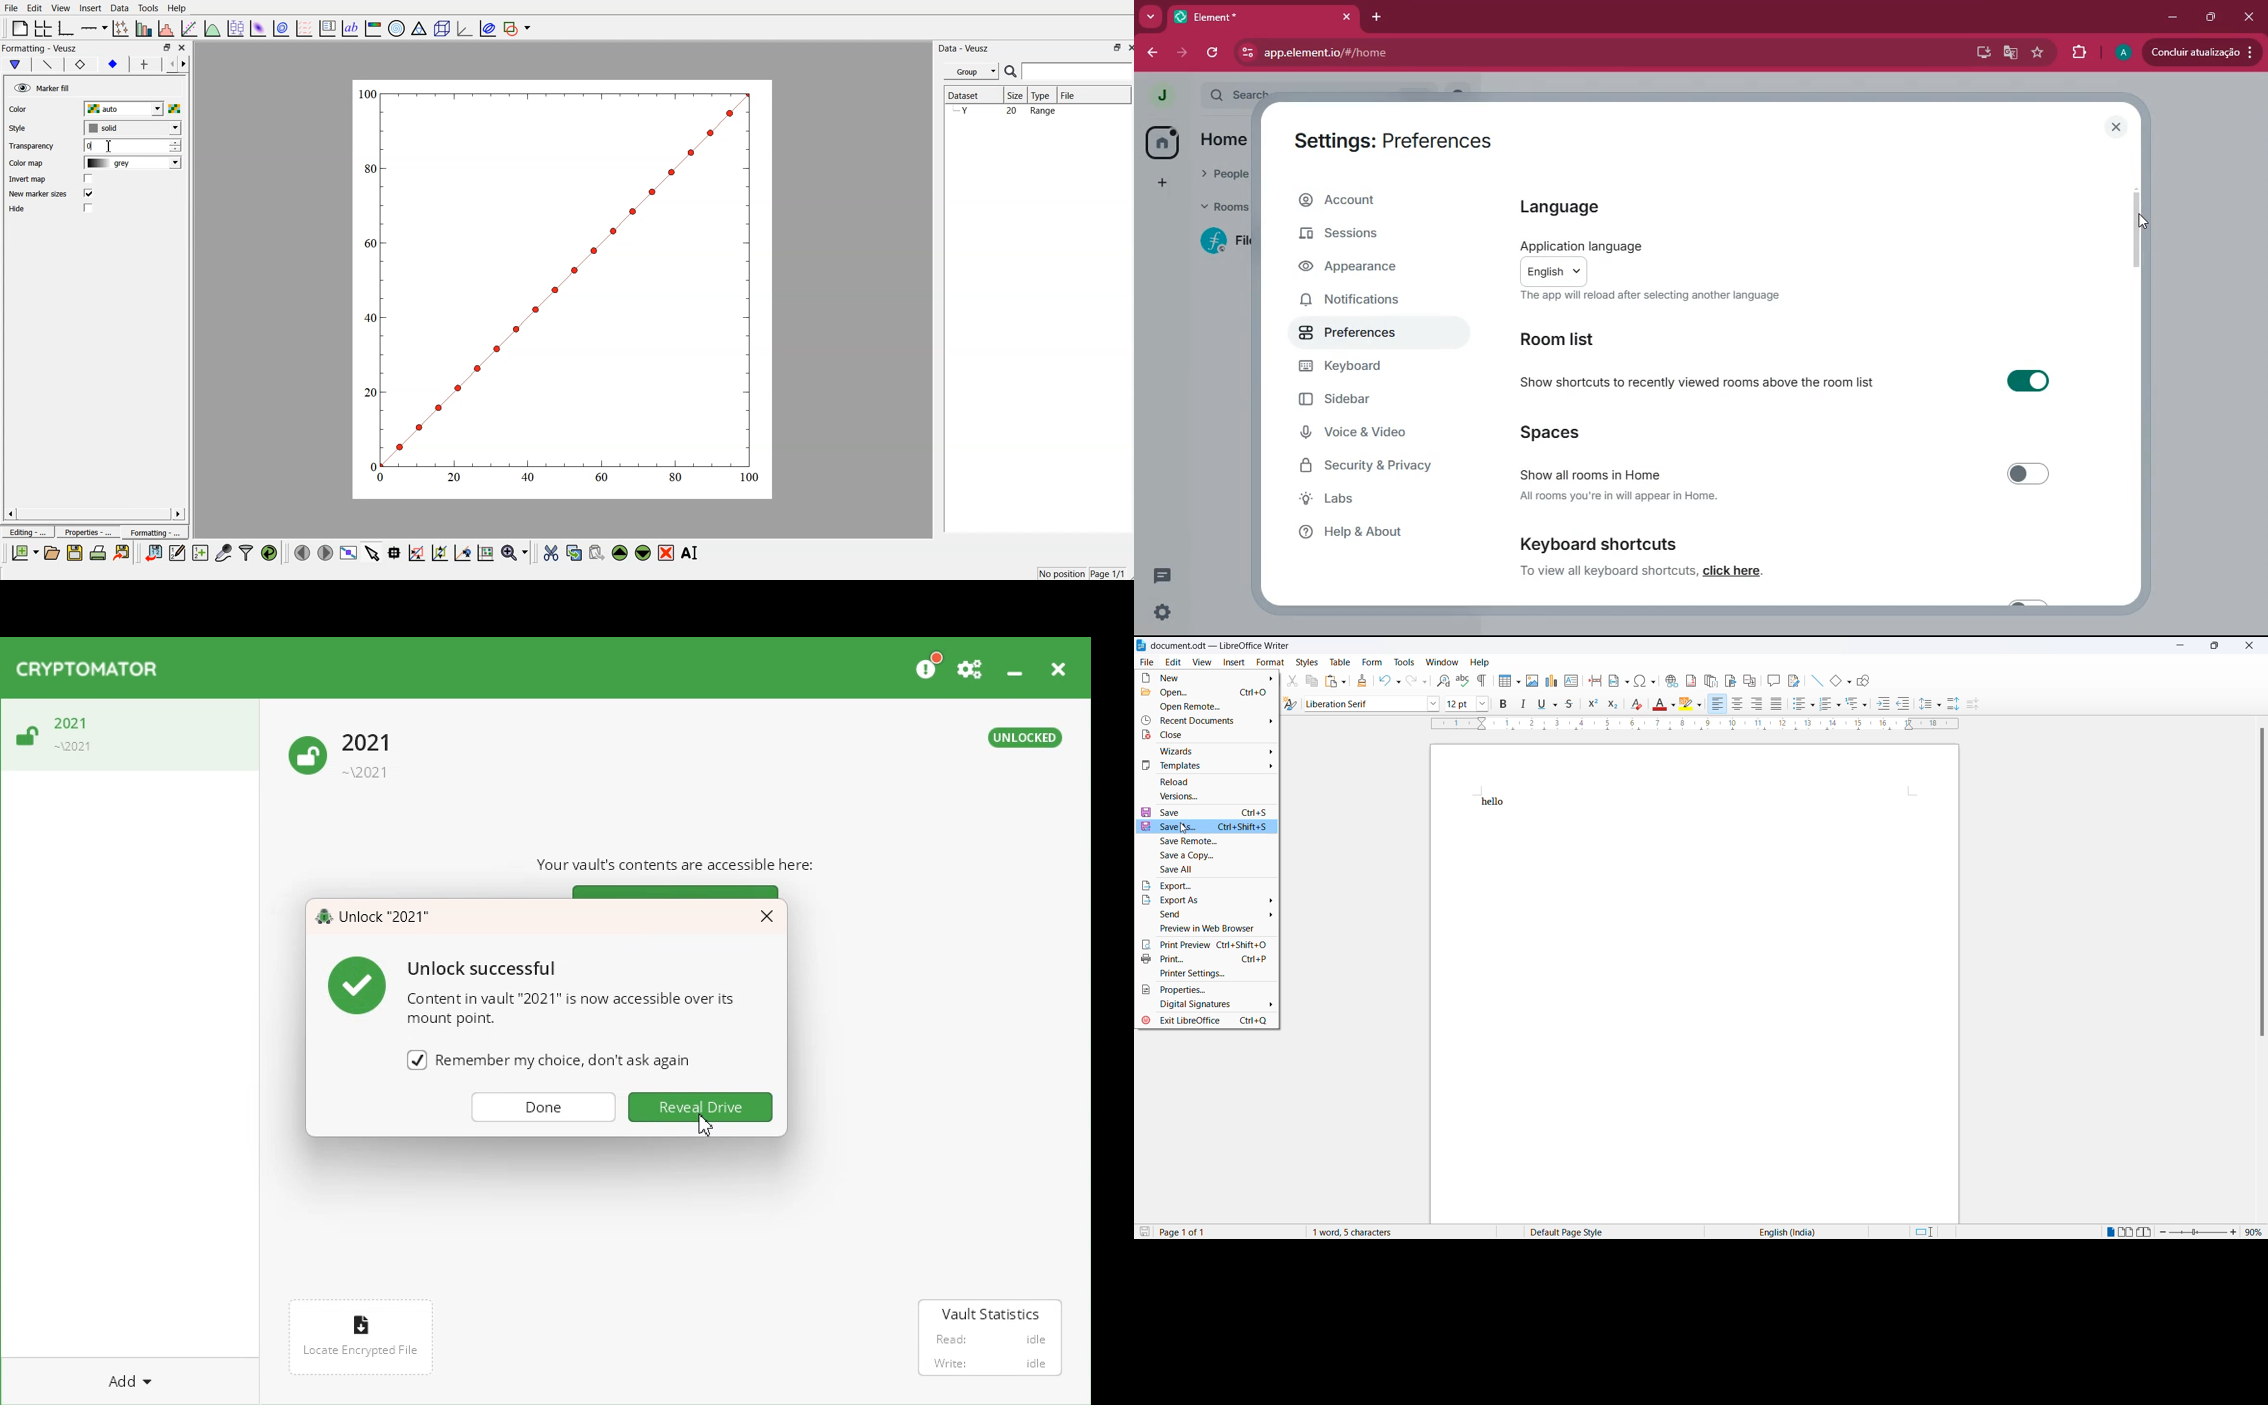 The height and width of the screenshot is (1428, 2268). I want to click on Export as, so click(1210, 902).